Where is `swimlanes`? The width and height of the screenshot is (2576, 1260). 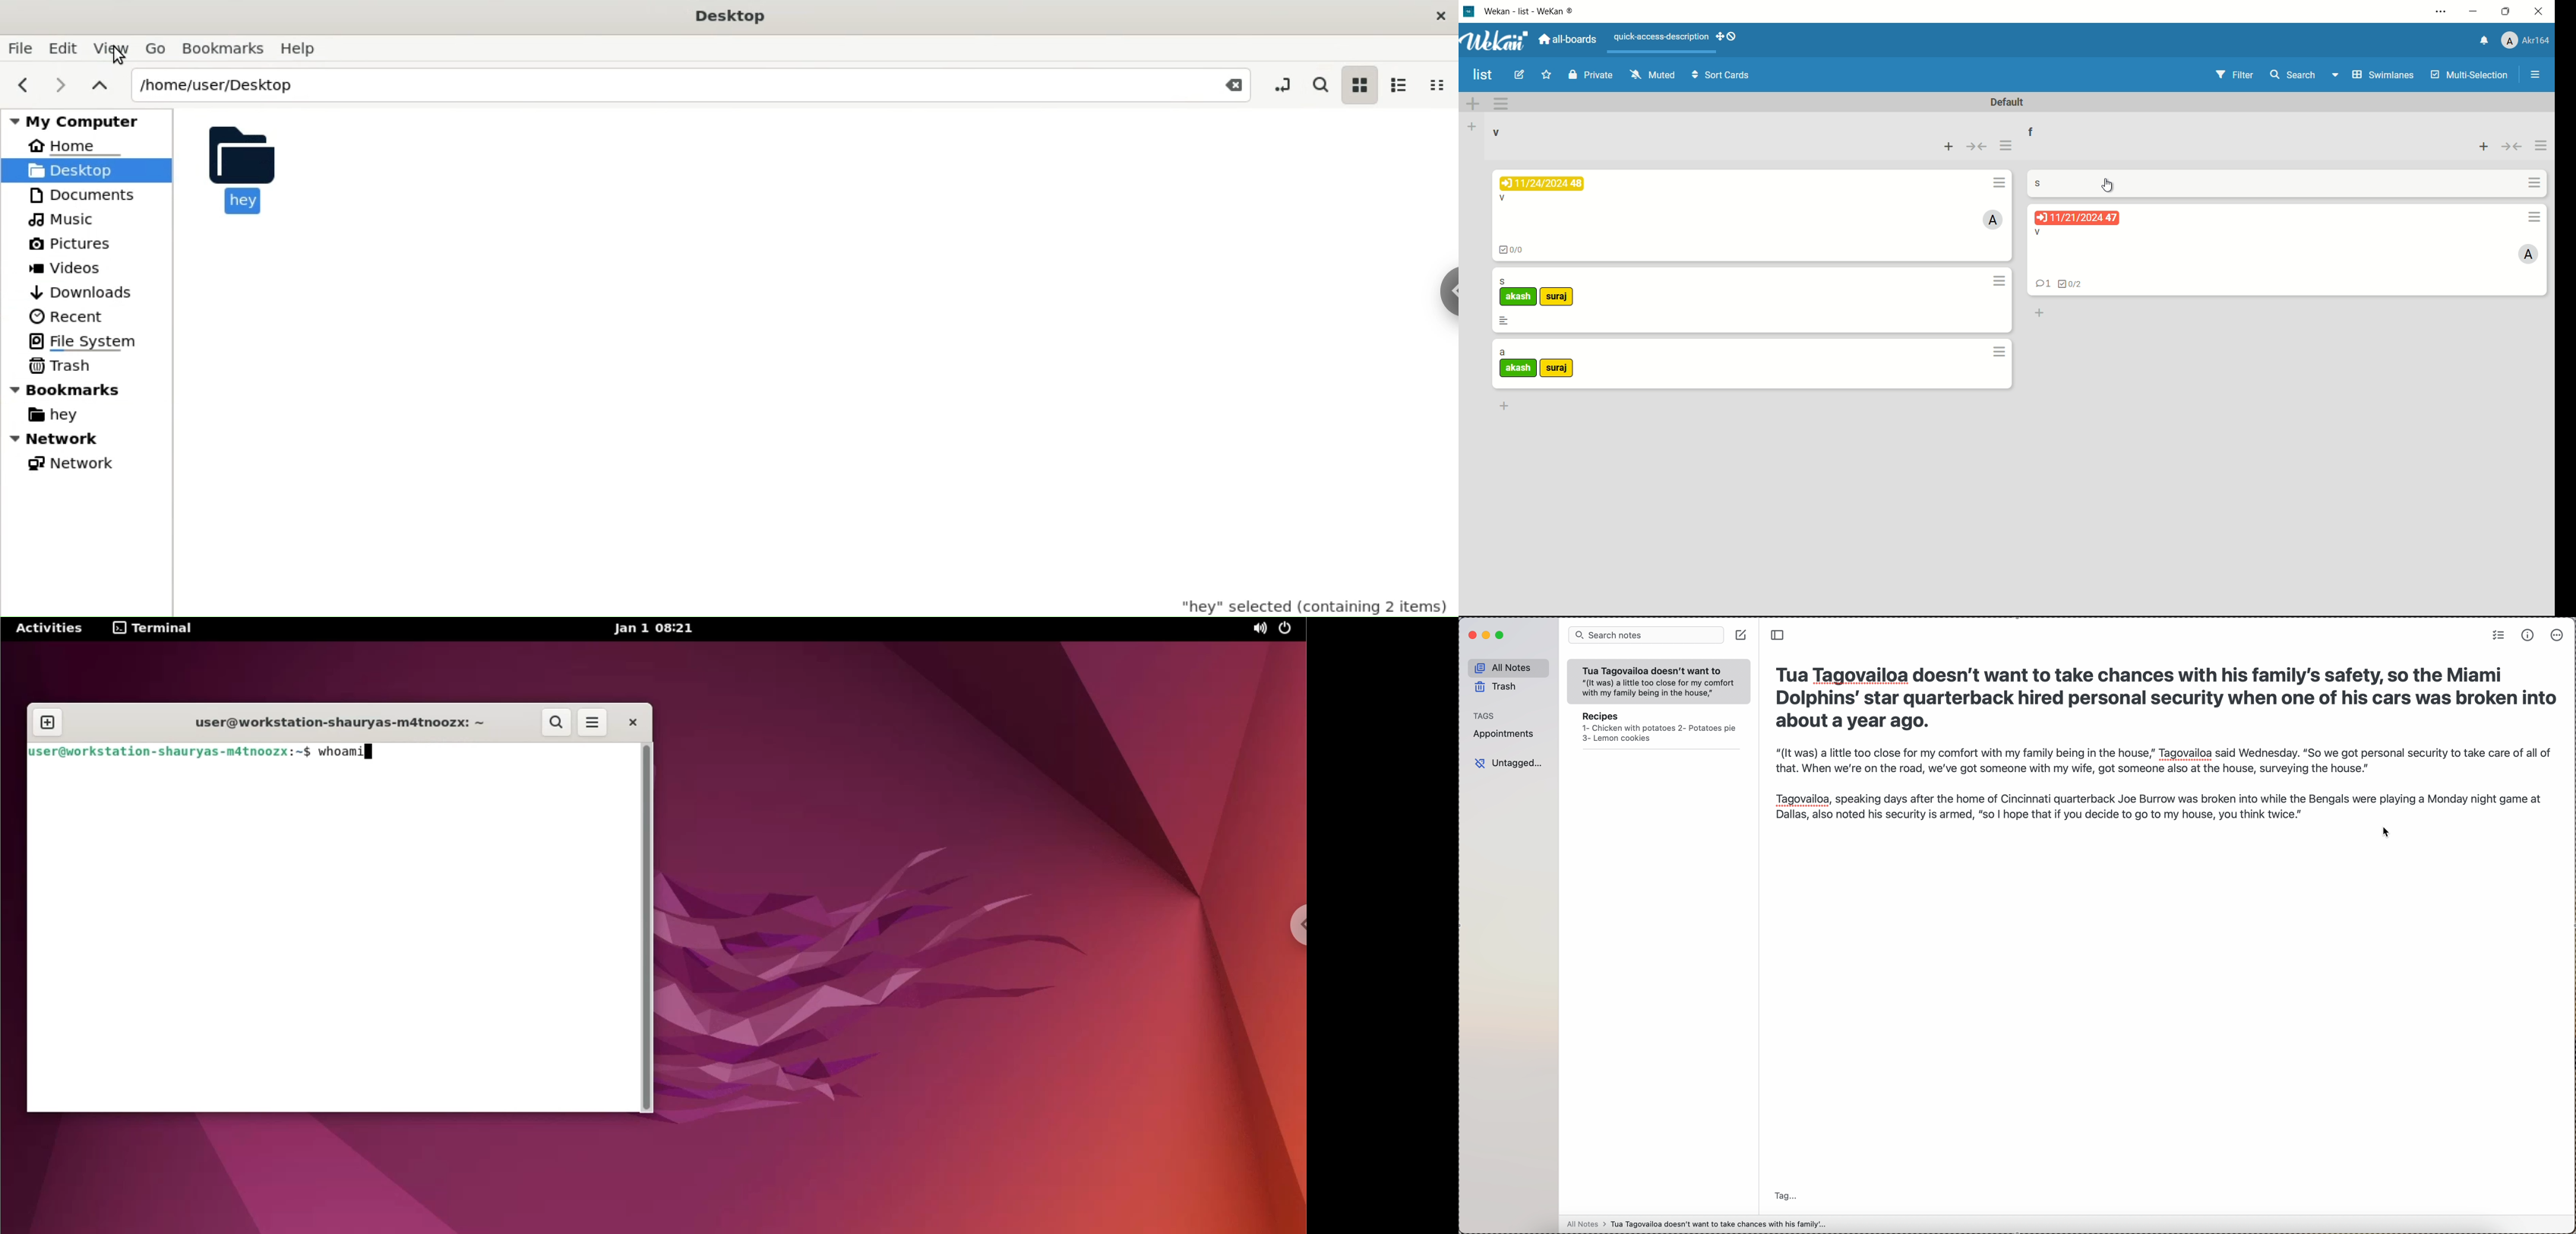 swimlanes is located at coordinates (2384, 75).